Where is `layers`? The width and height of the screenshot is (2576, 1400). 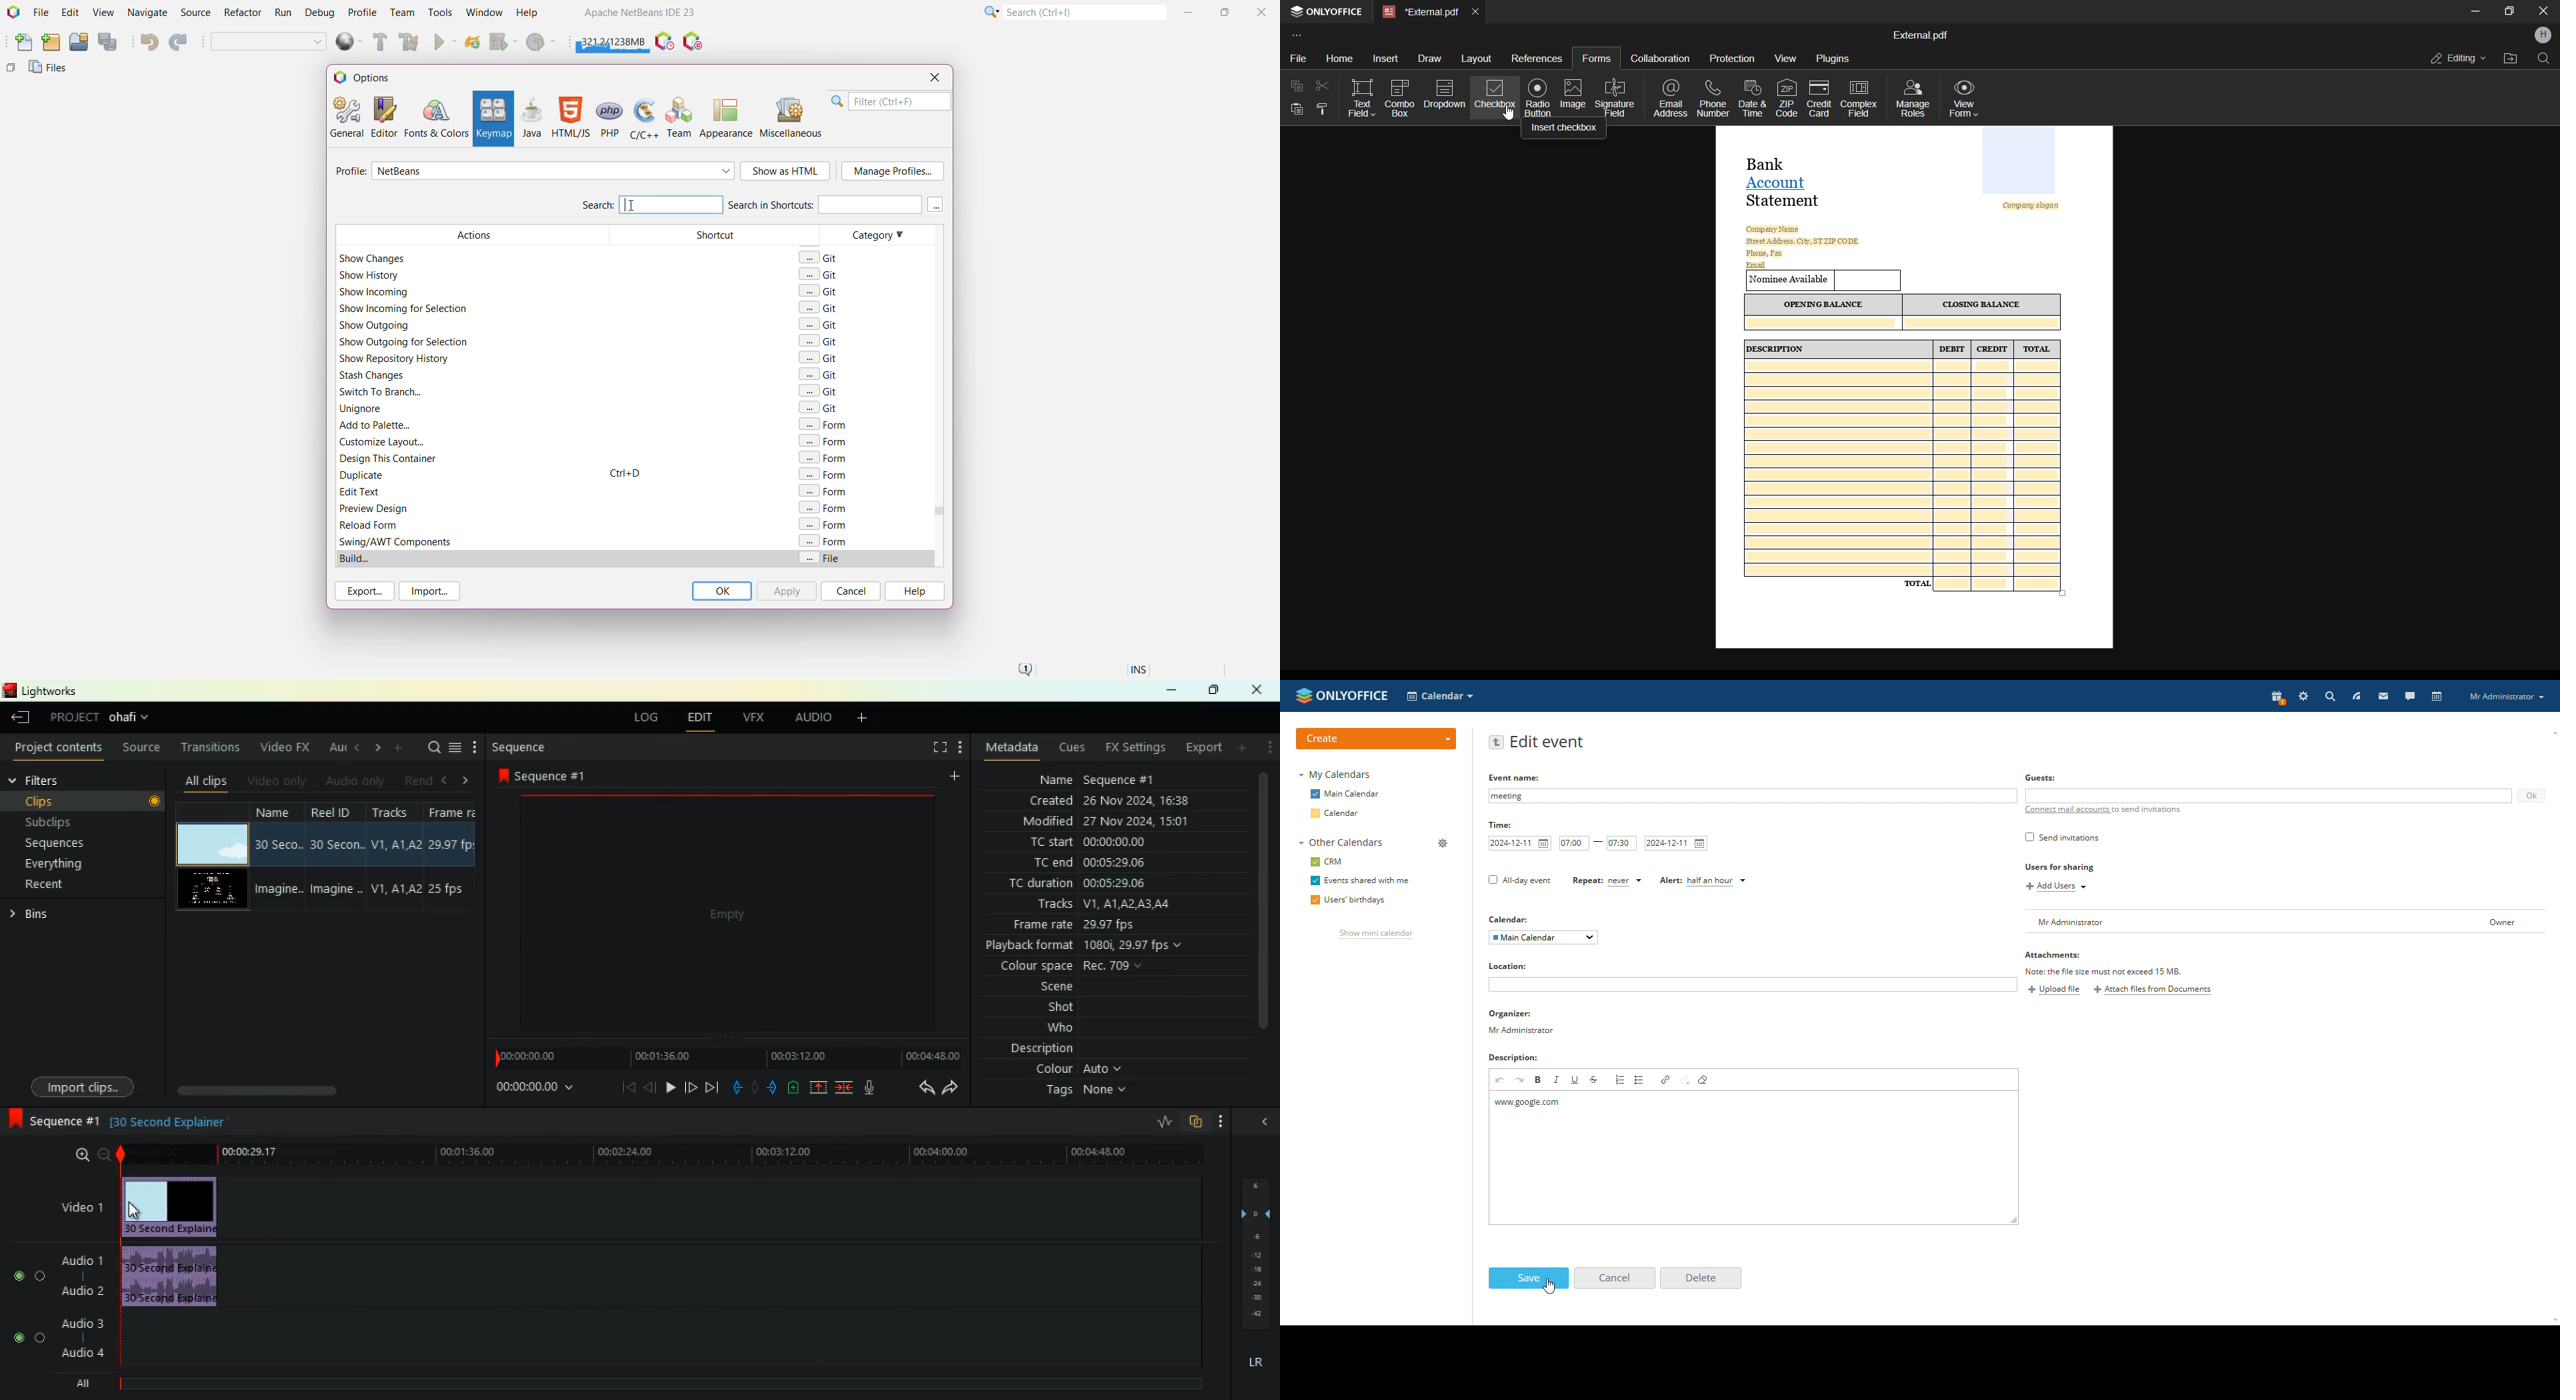
layers is located at coordinates (1254, 1251).